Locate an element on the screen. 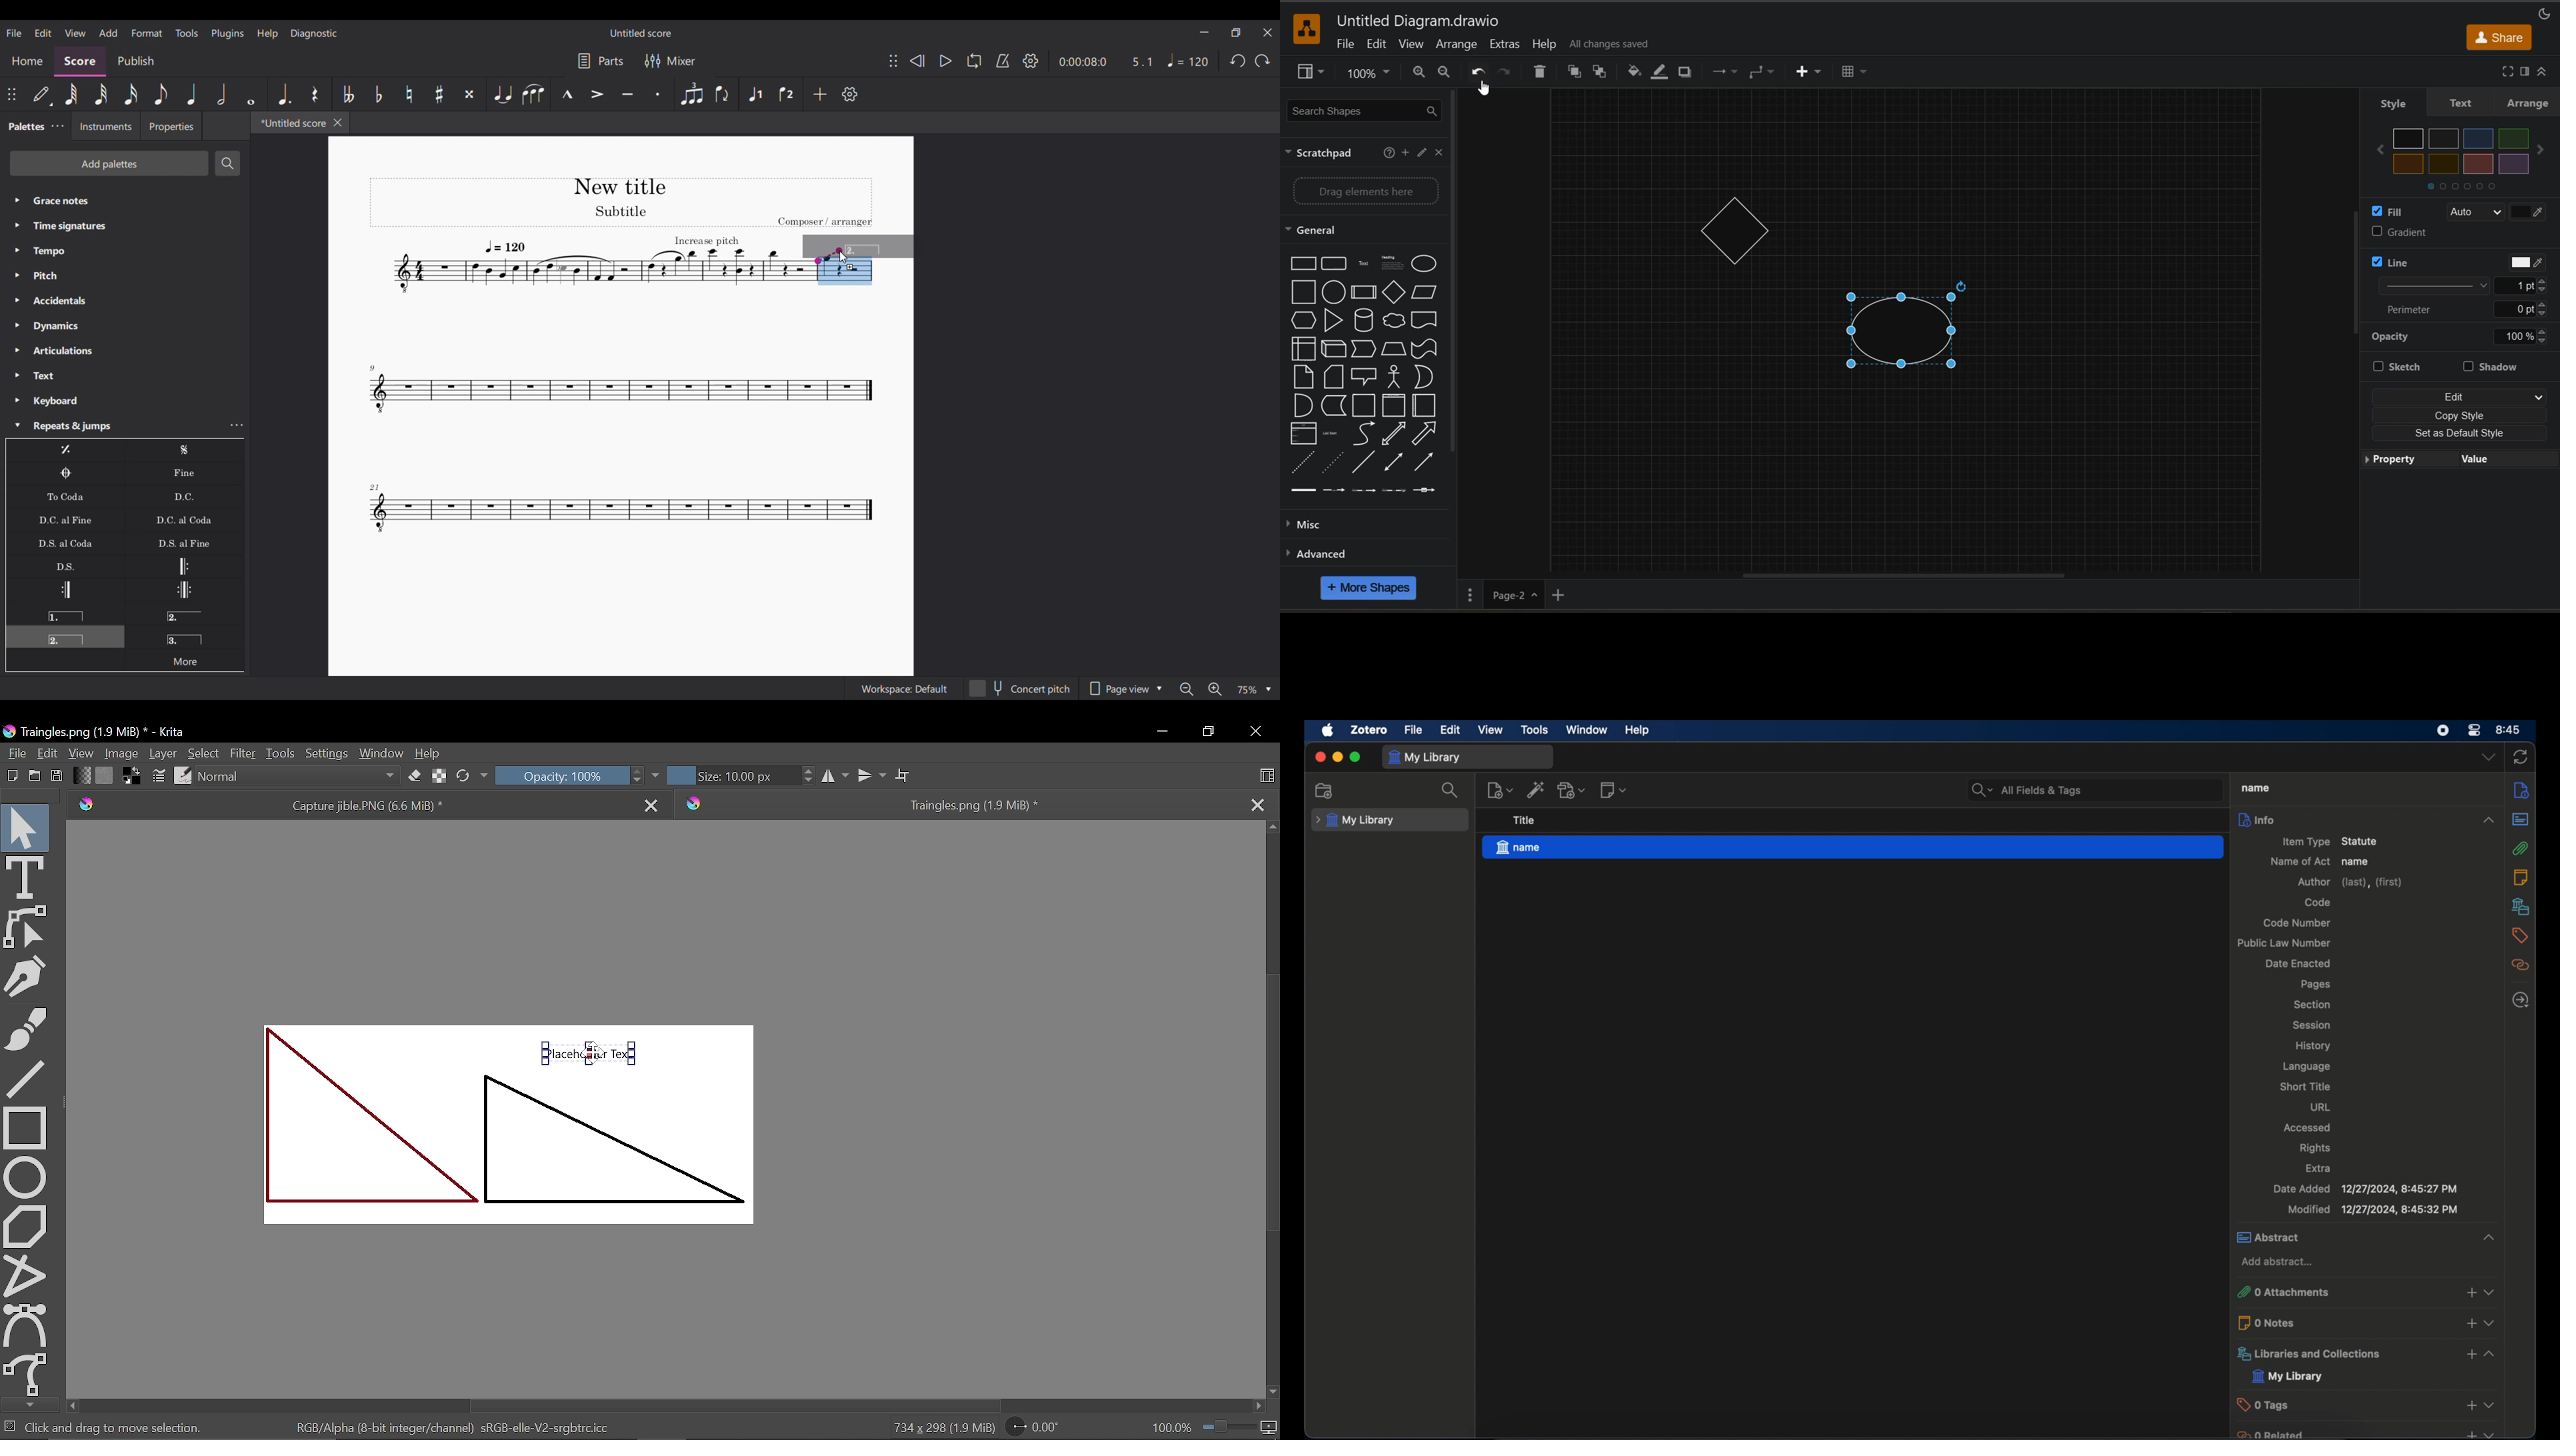 This screenshot has width=2576, height=1456. Diamond is located at coordinates (1395, 292).